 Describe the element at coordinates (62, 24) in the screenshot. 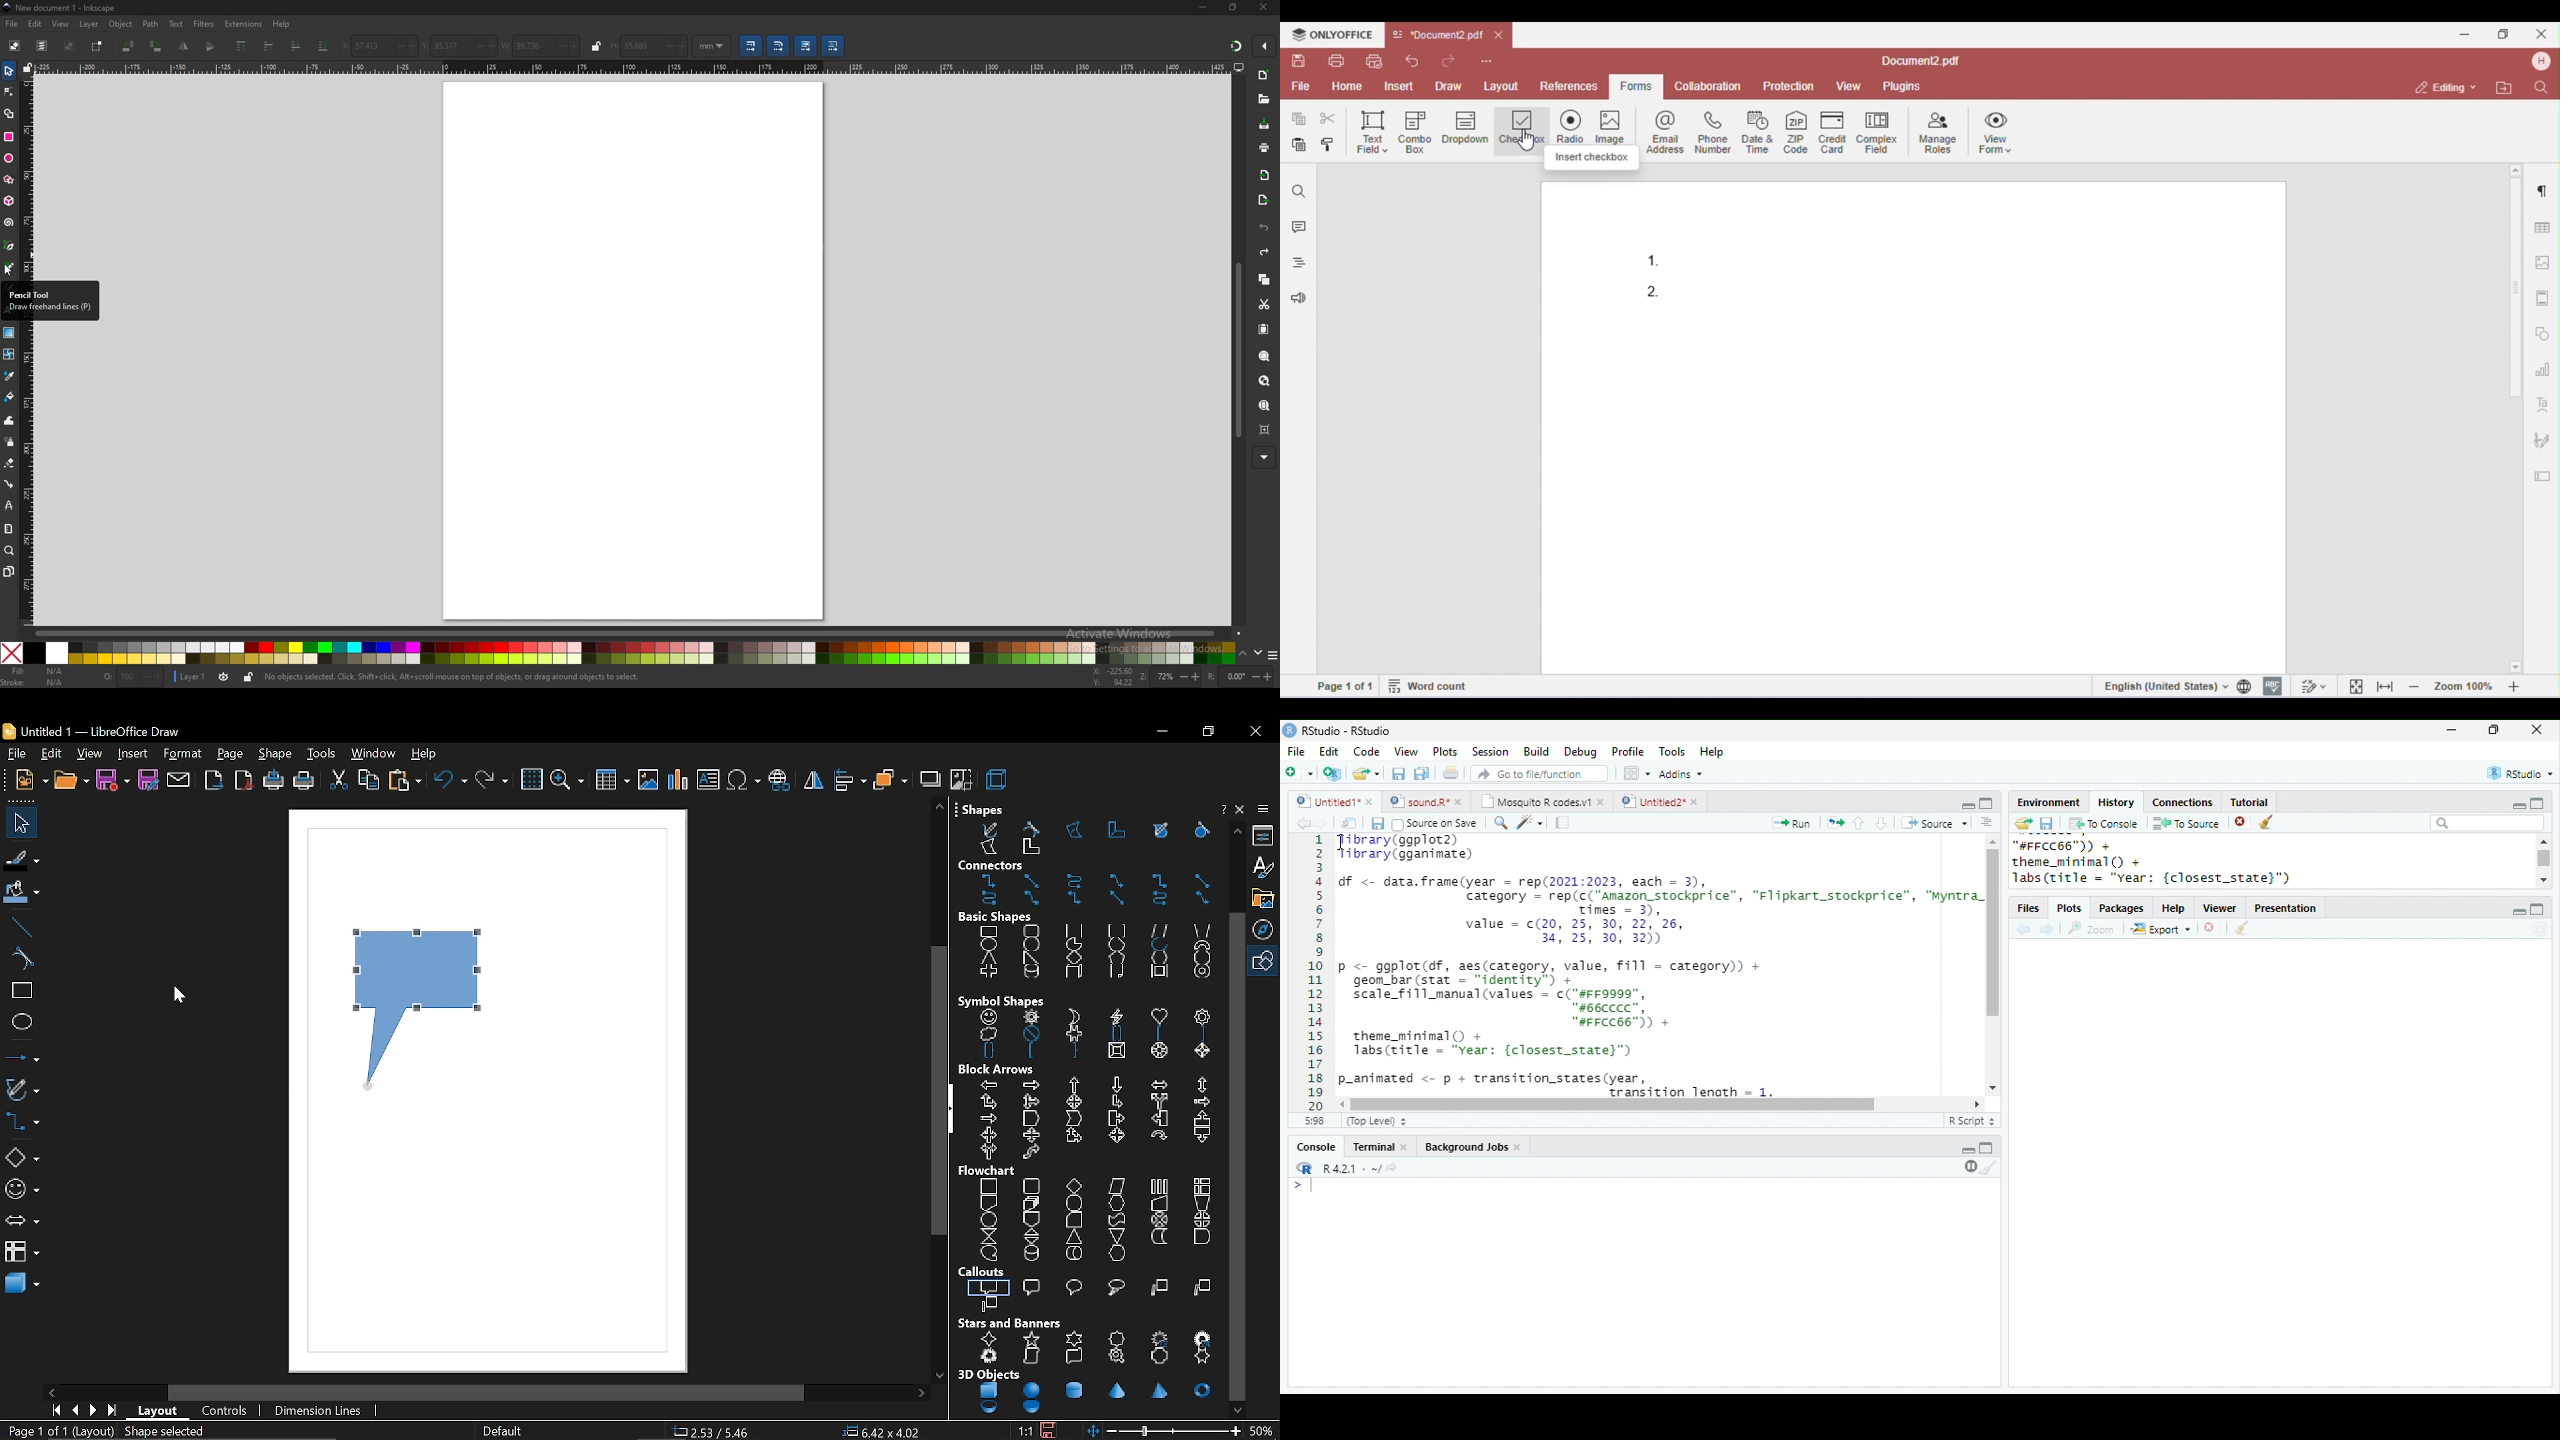

I see `view` at that location.